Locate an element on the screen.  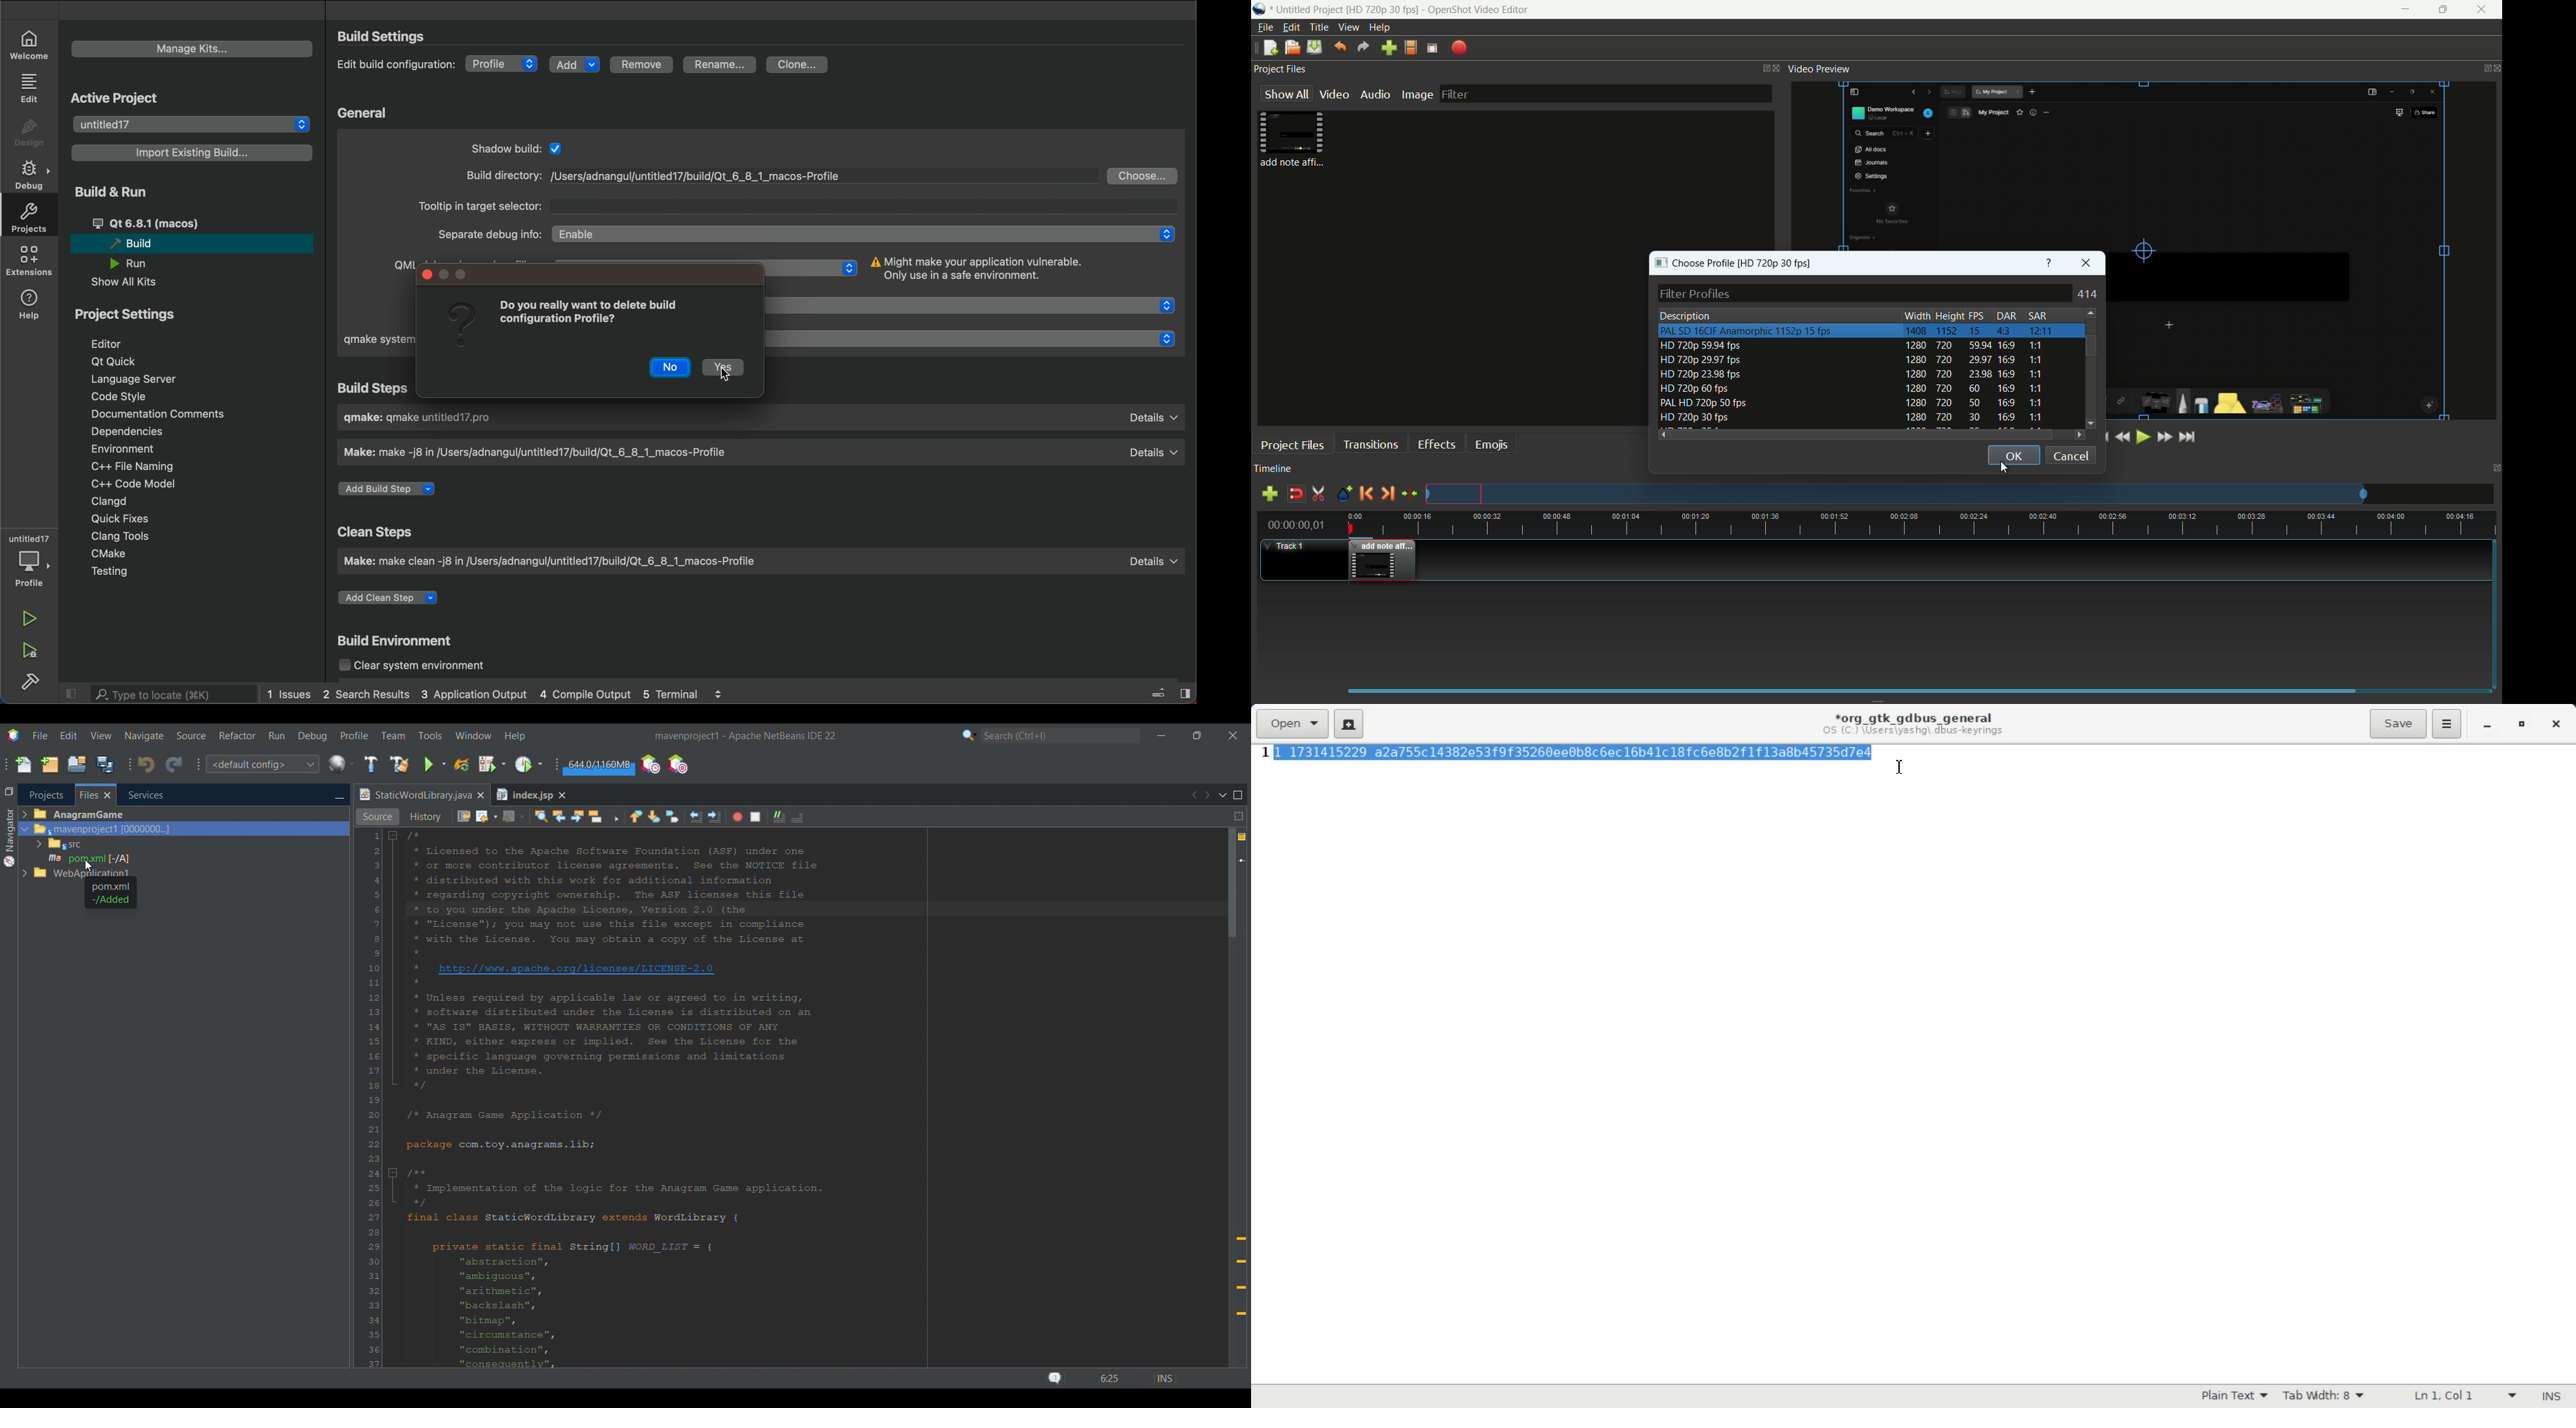
project settings is located at coordinates (197, 314).